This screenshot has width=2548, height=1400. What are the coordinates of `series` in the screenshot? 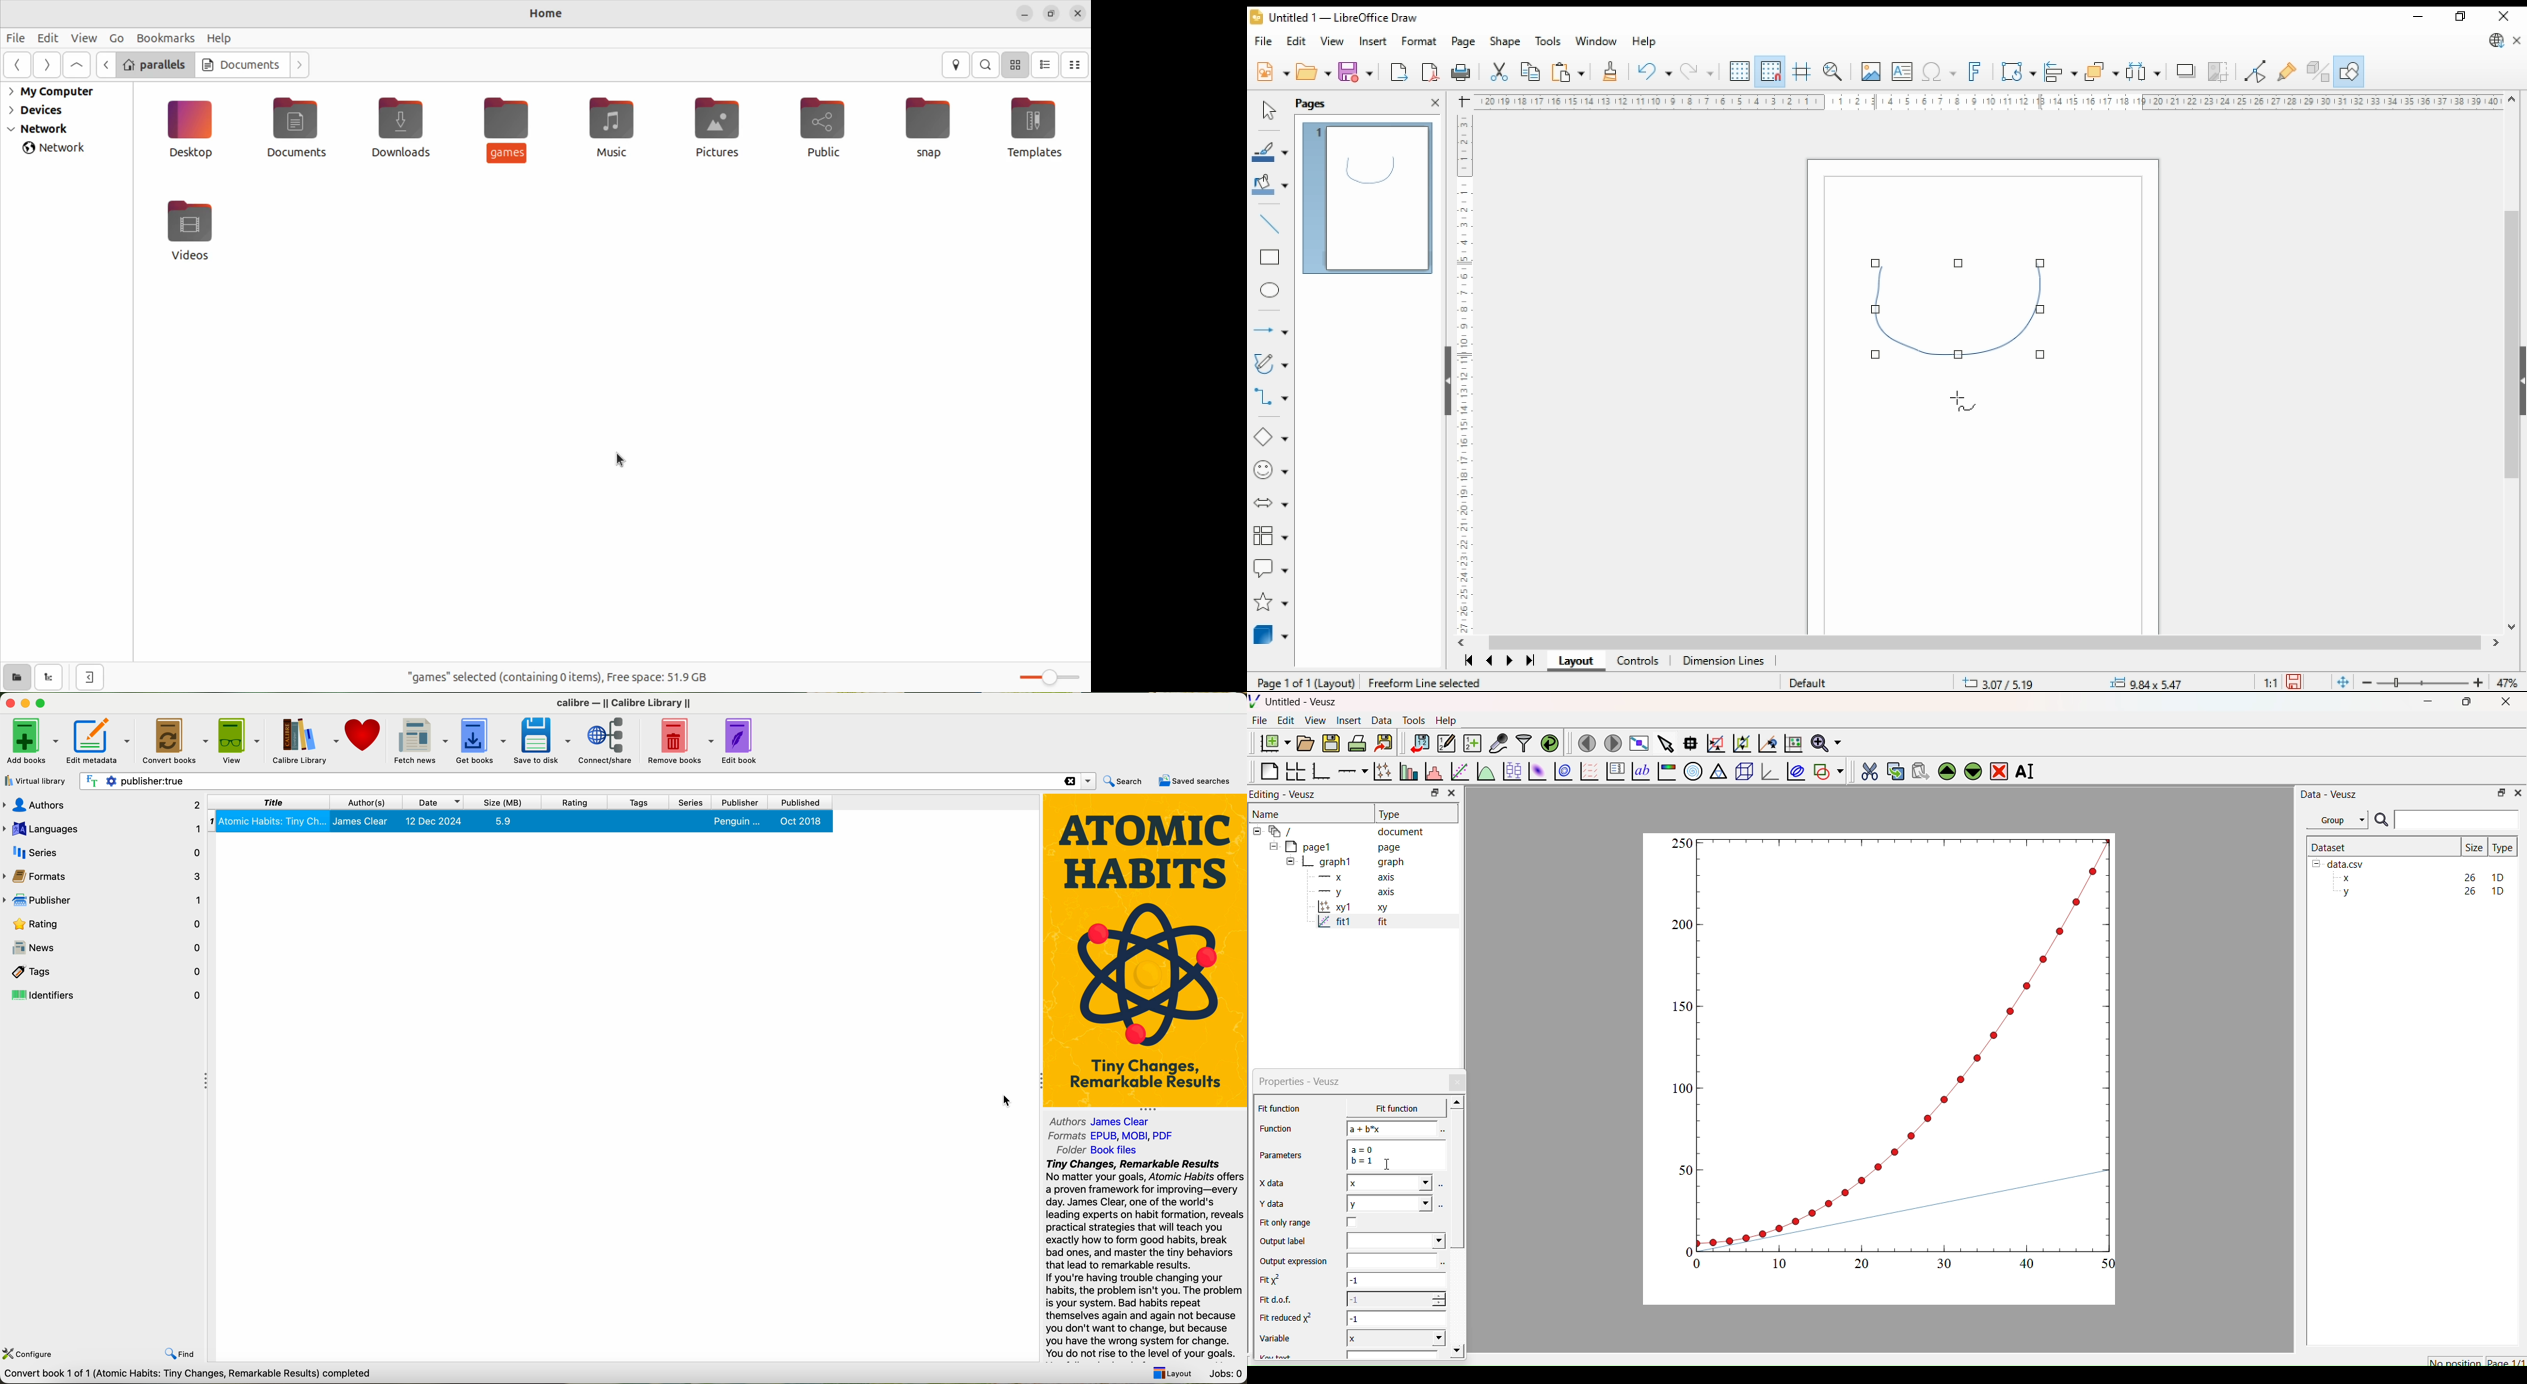 It's located at (690, 803).